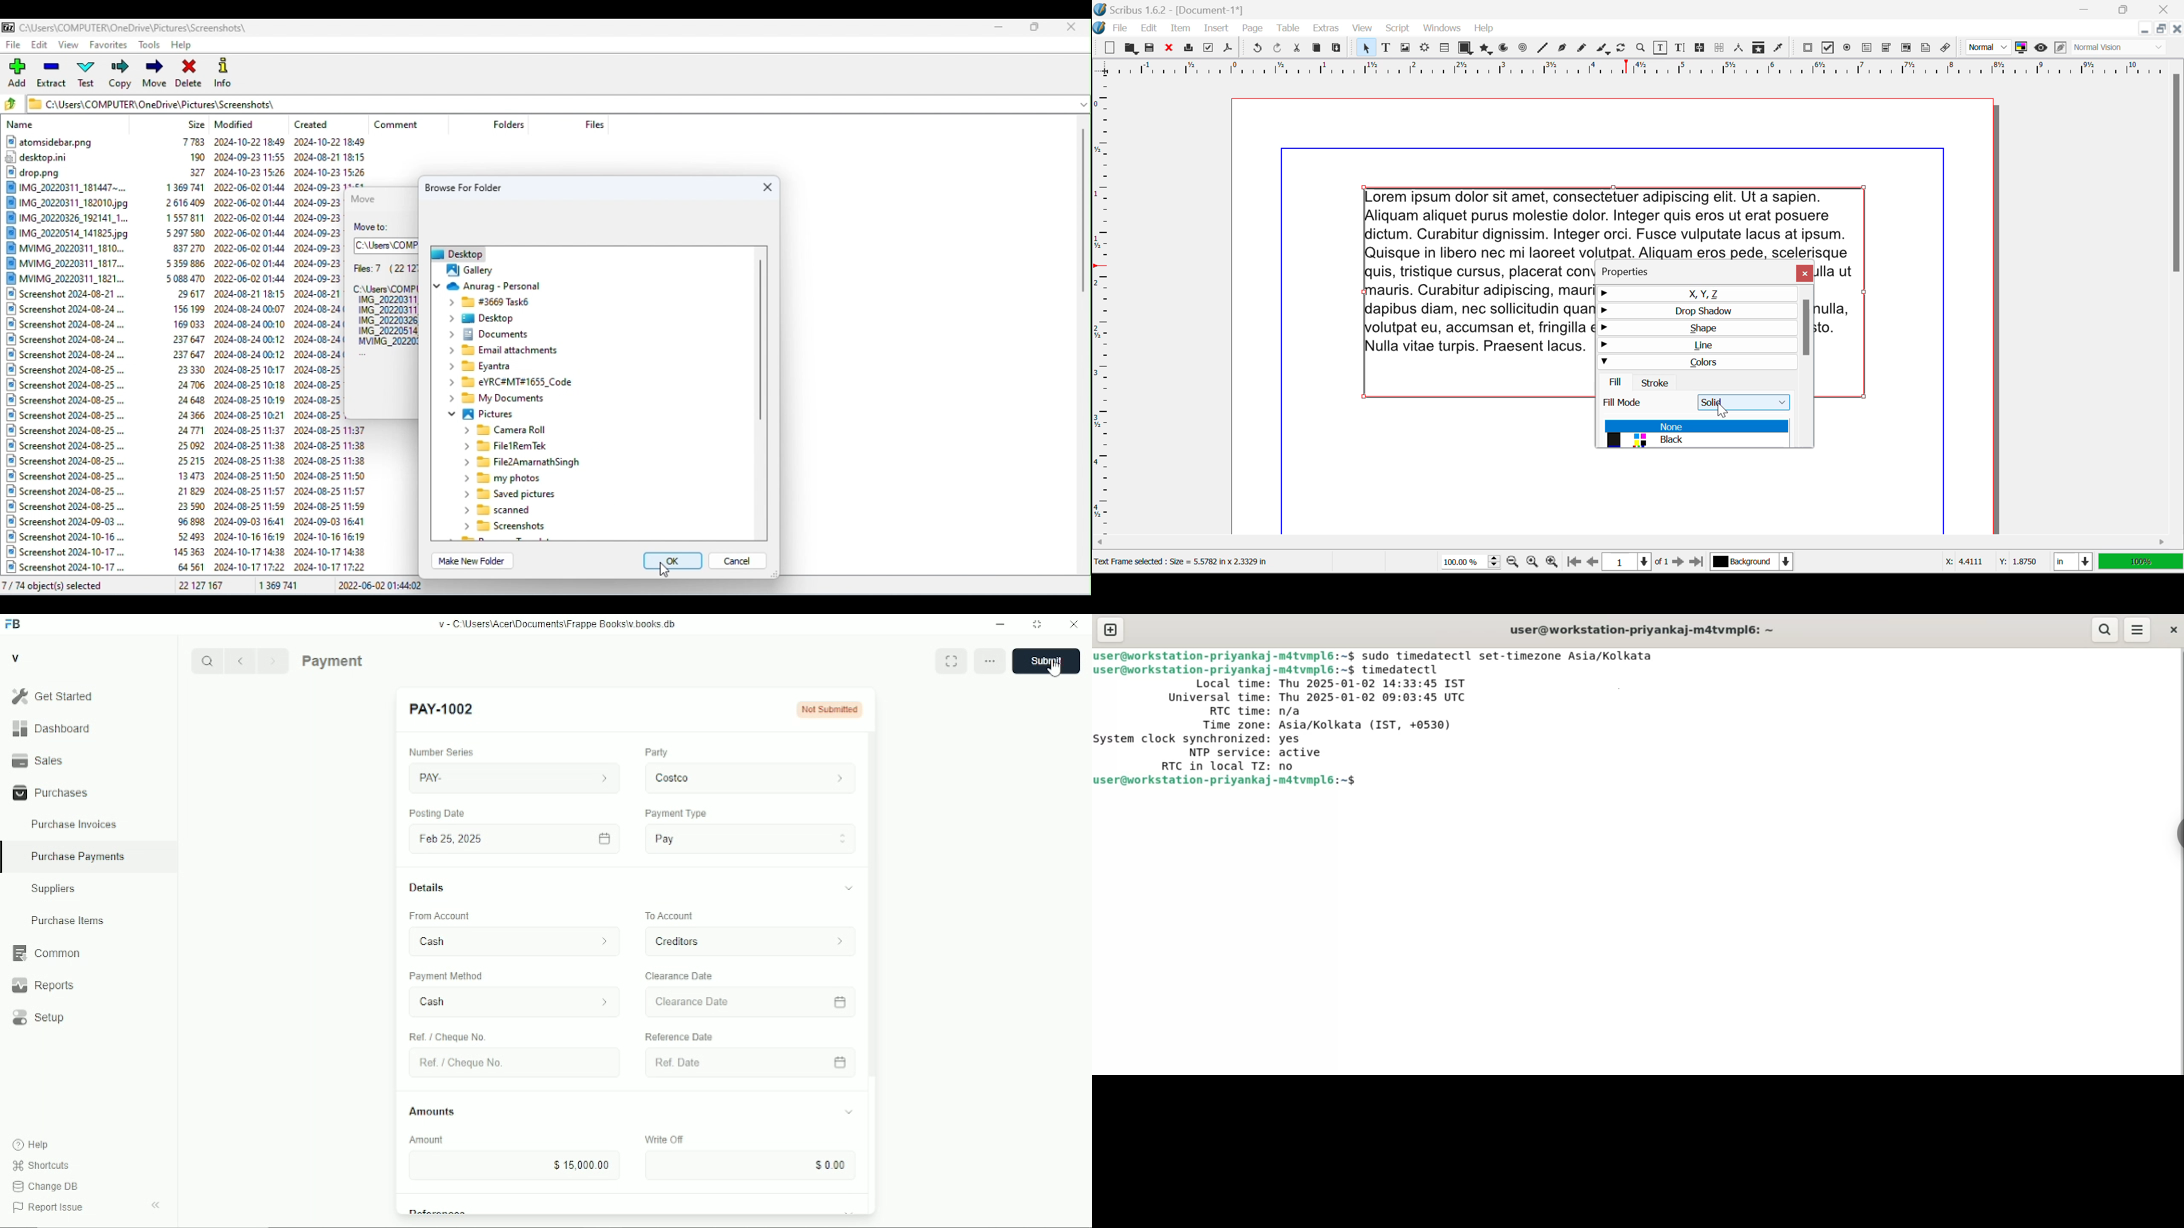  Describe the element at coordinates (682, 1036) in the screenshot. I see `‘Reference Date` at that location.